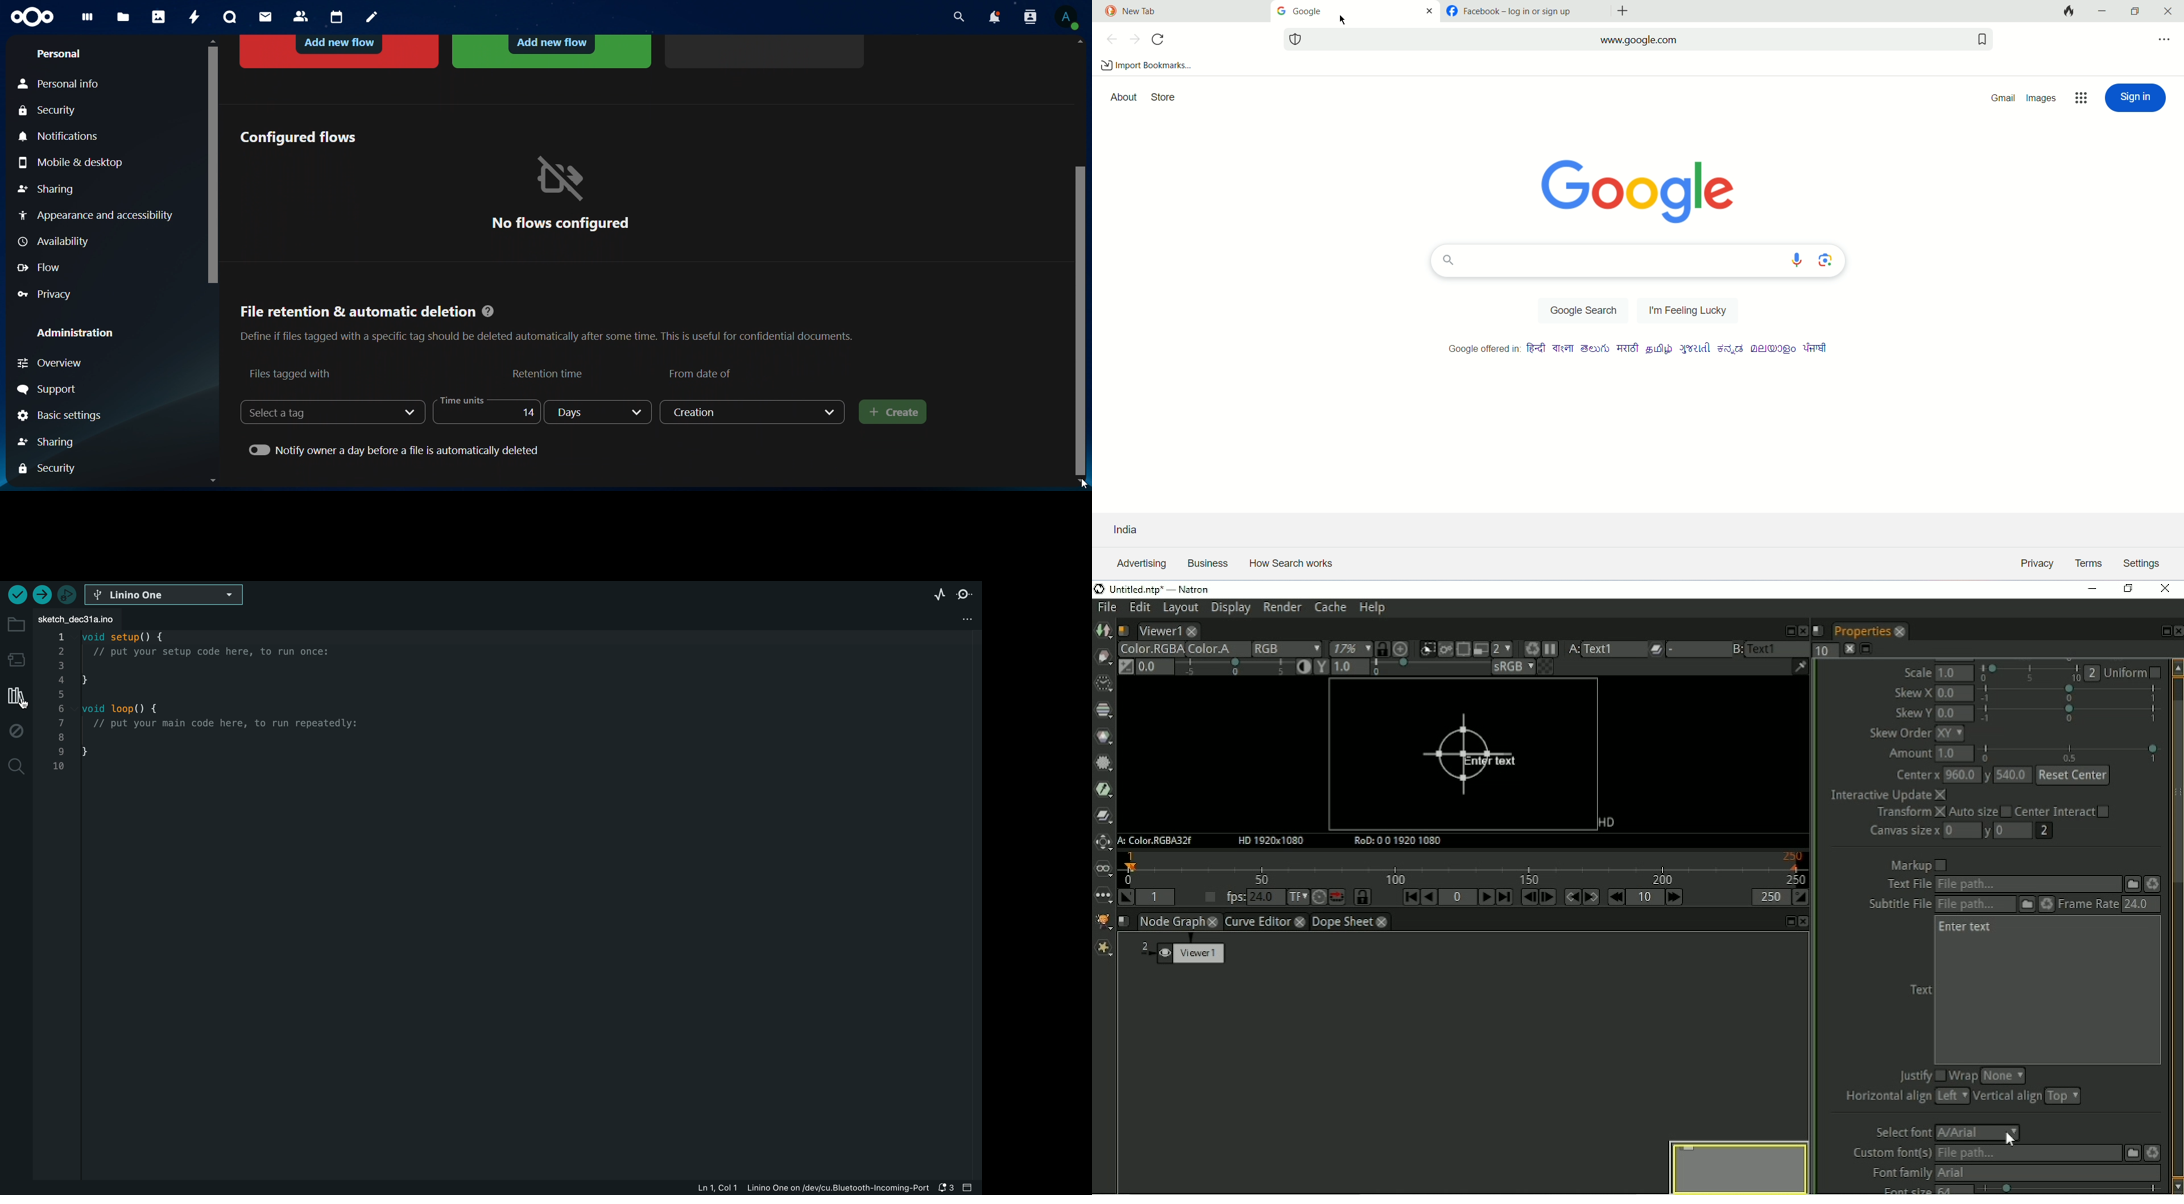 This screenshot has width=2184, height=1204. What do you see at coordinates (970, 1188) in the screenshot?
I see `close bar` at bounding box center [970, 1188].